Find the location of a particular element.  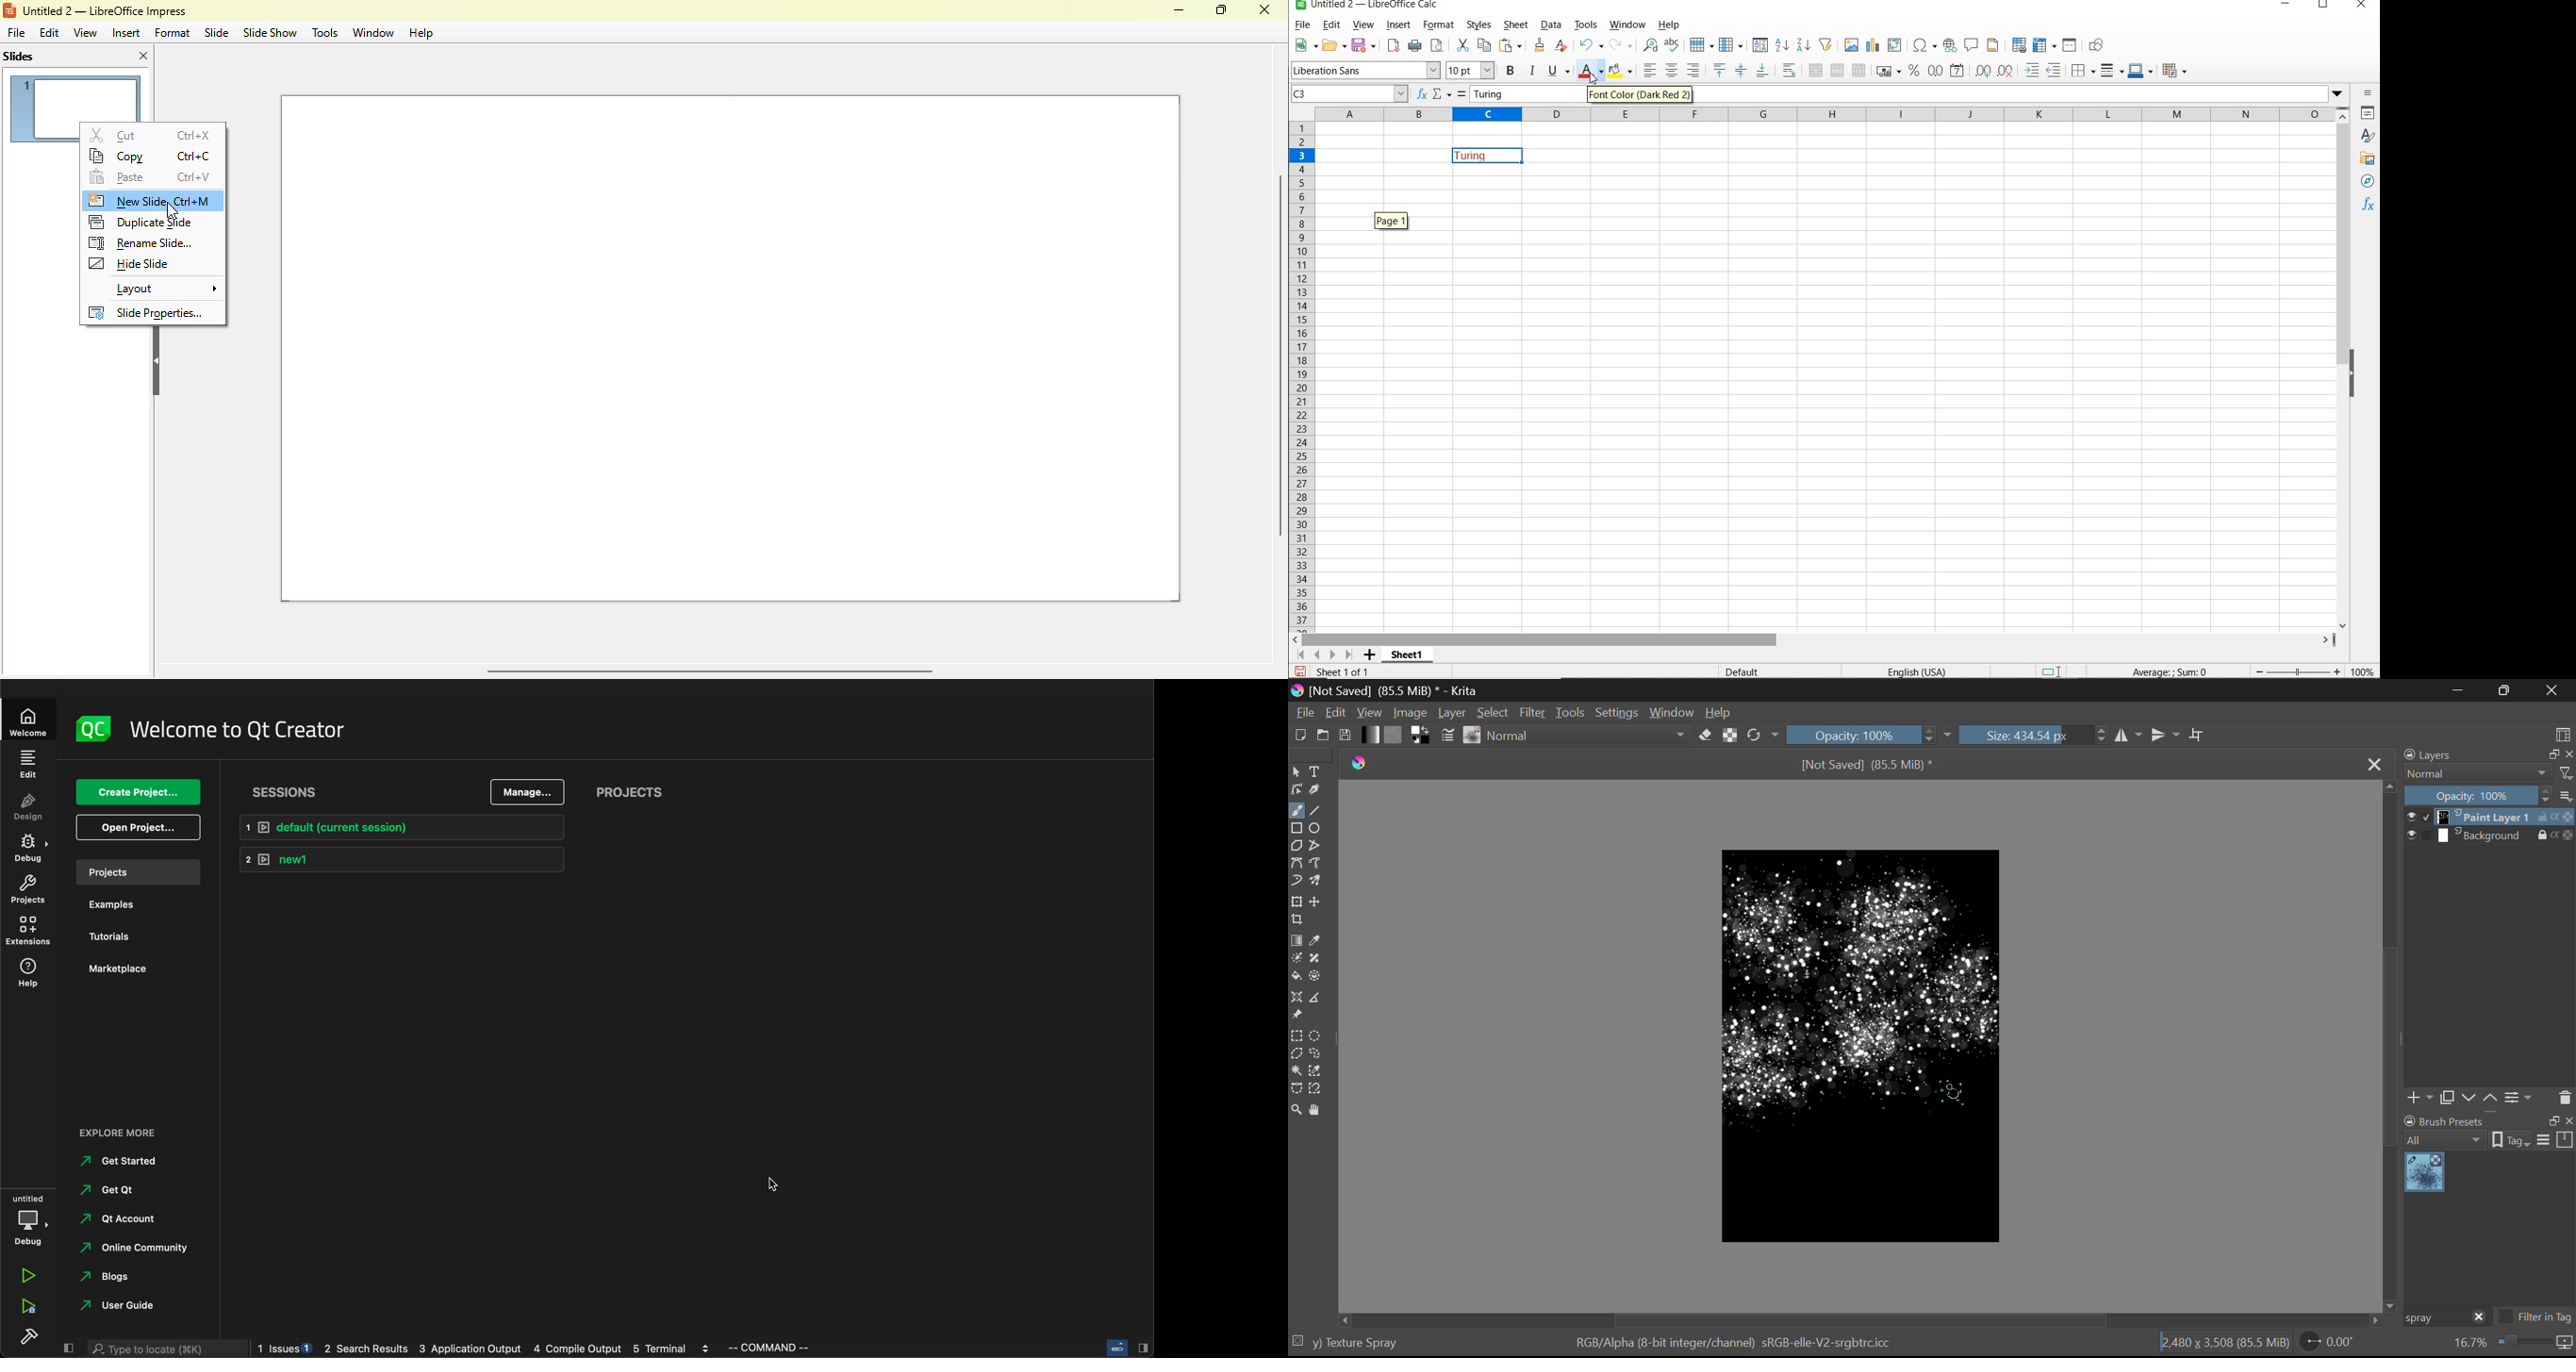

Add Layer is located at coordinates (2420, 1100).